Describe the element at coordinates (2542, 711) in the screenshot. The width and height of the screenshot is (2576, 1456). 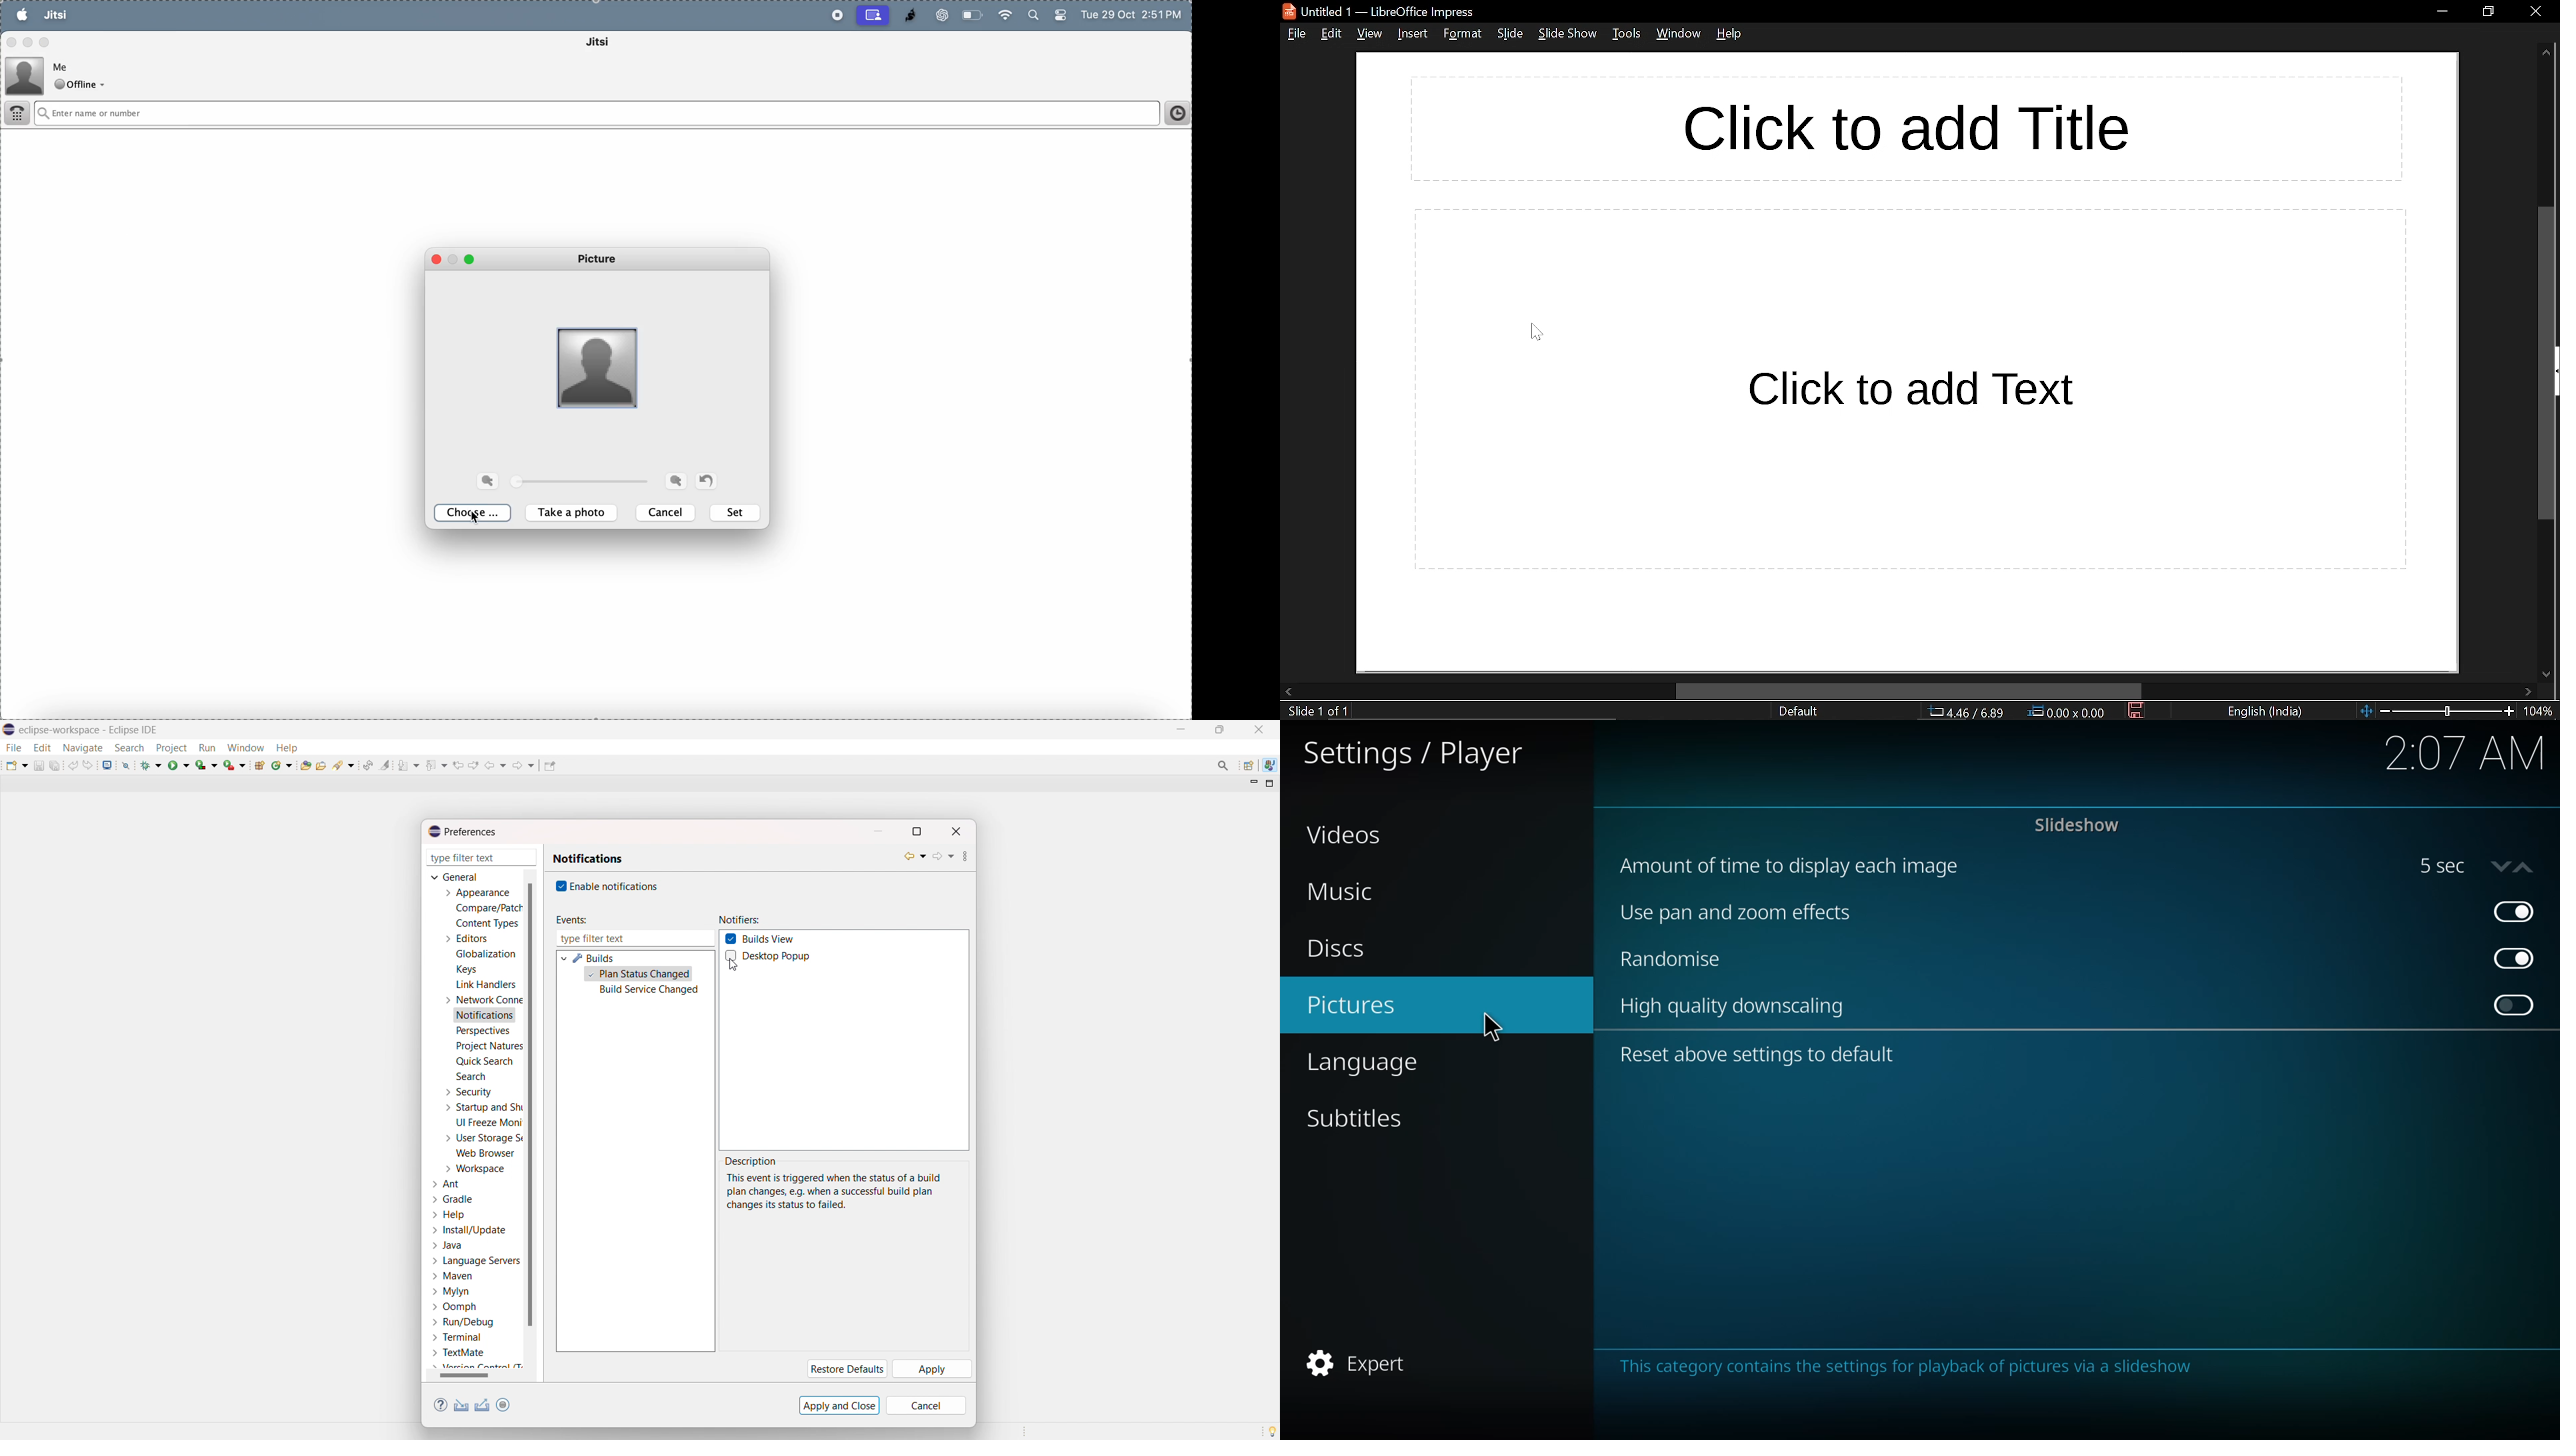
I see `current zoom` at that location.